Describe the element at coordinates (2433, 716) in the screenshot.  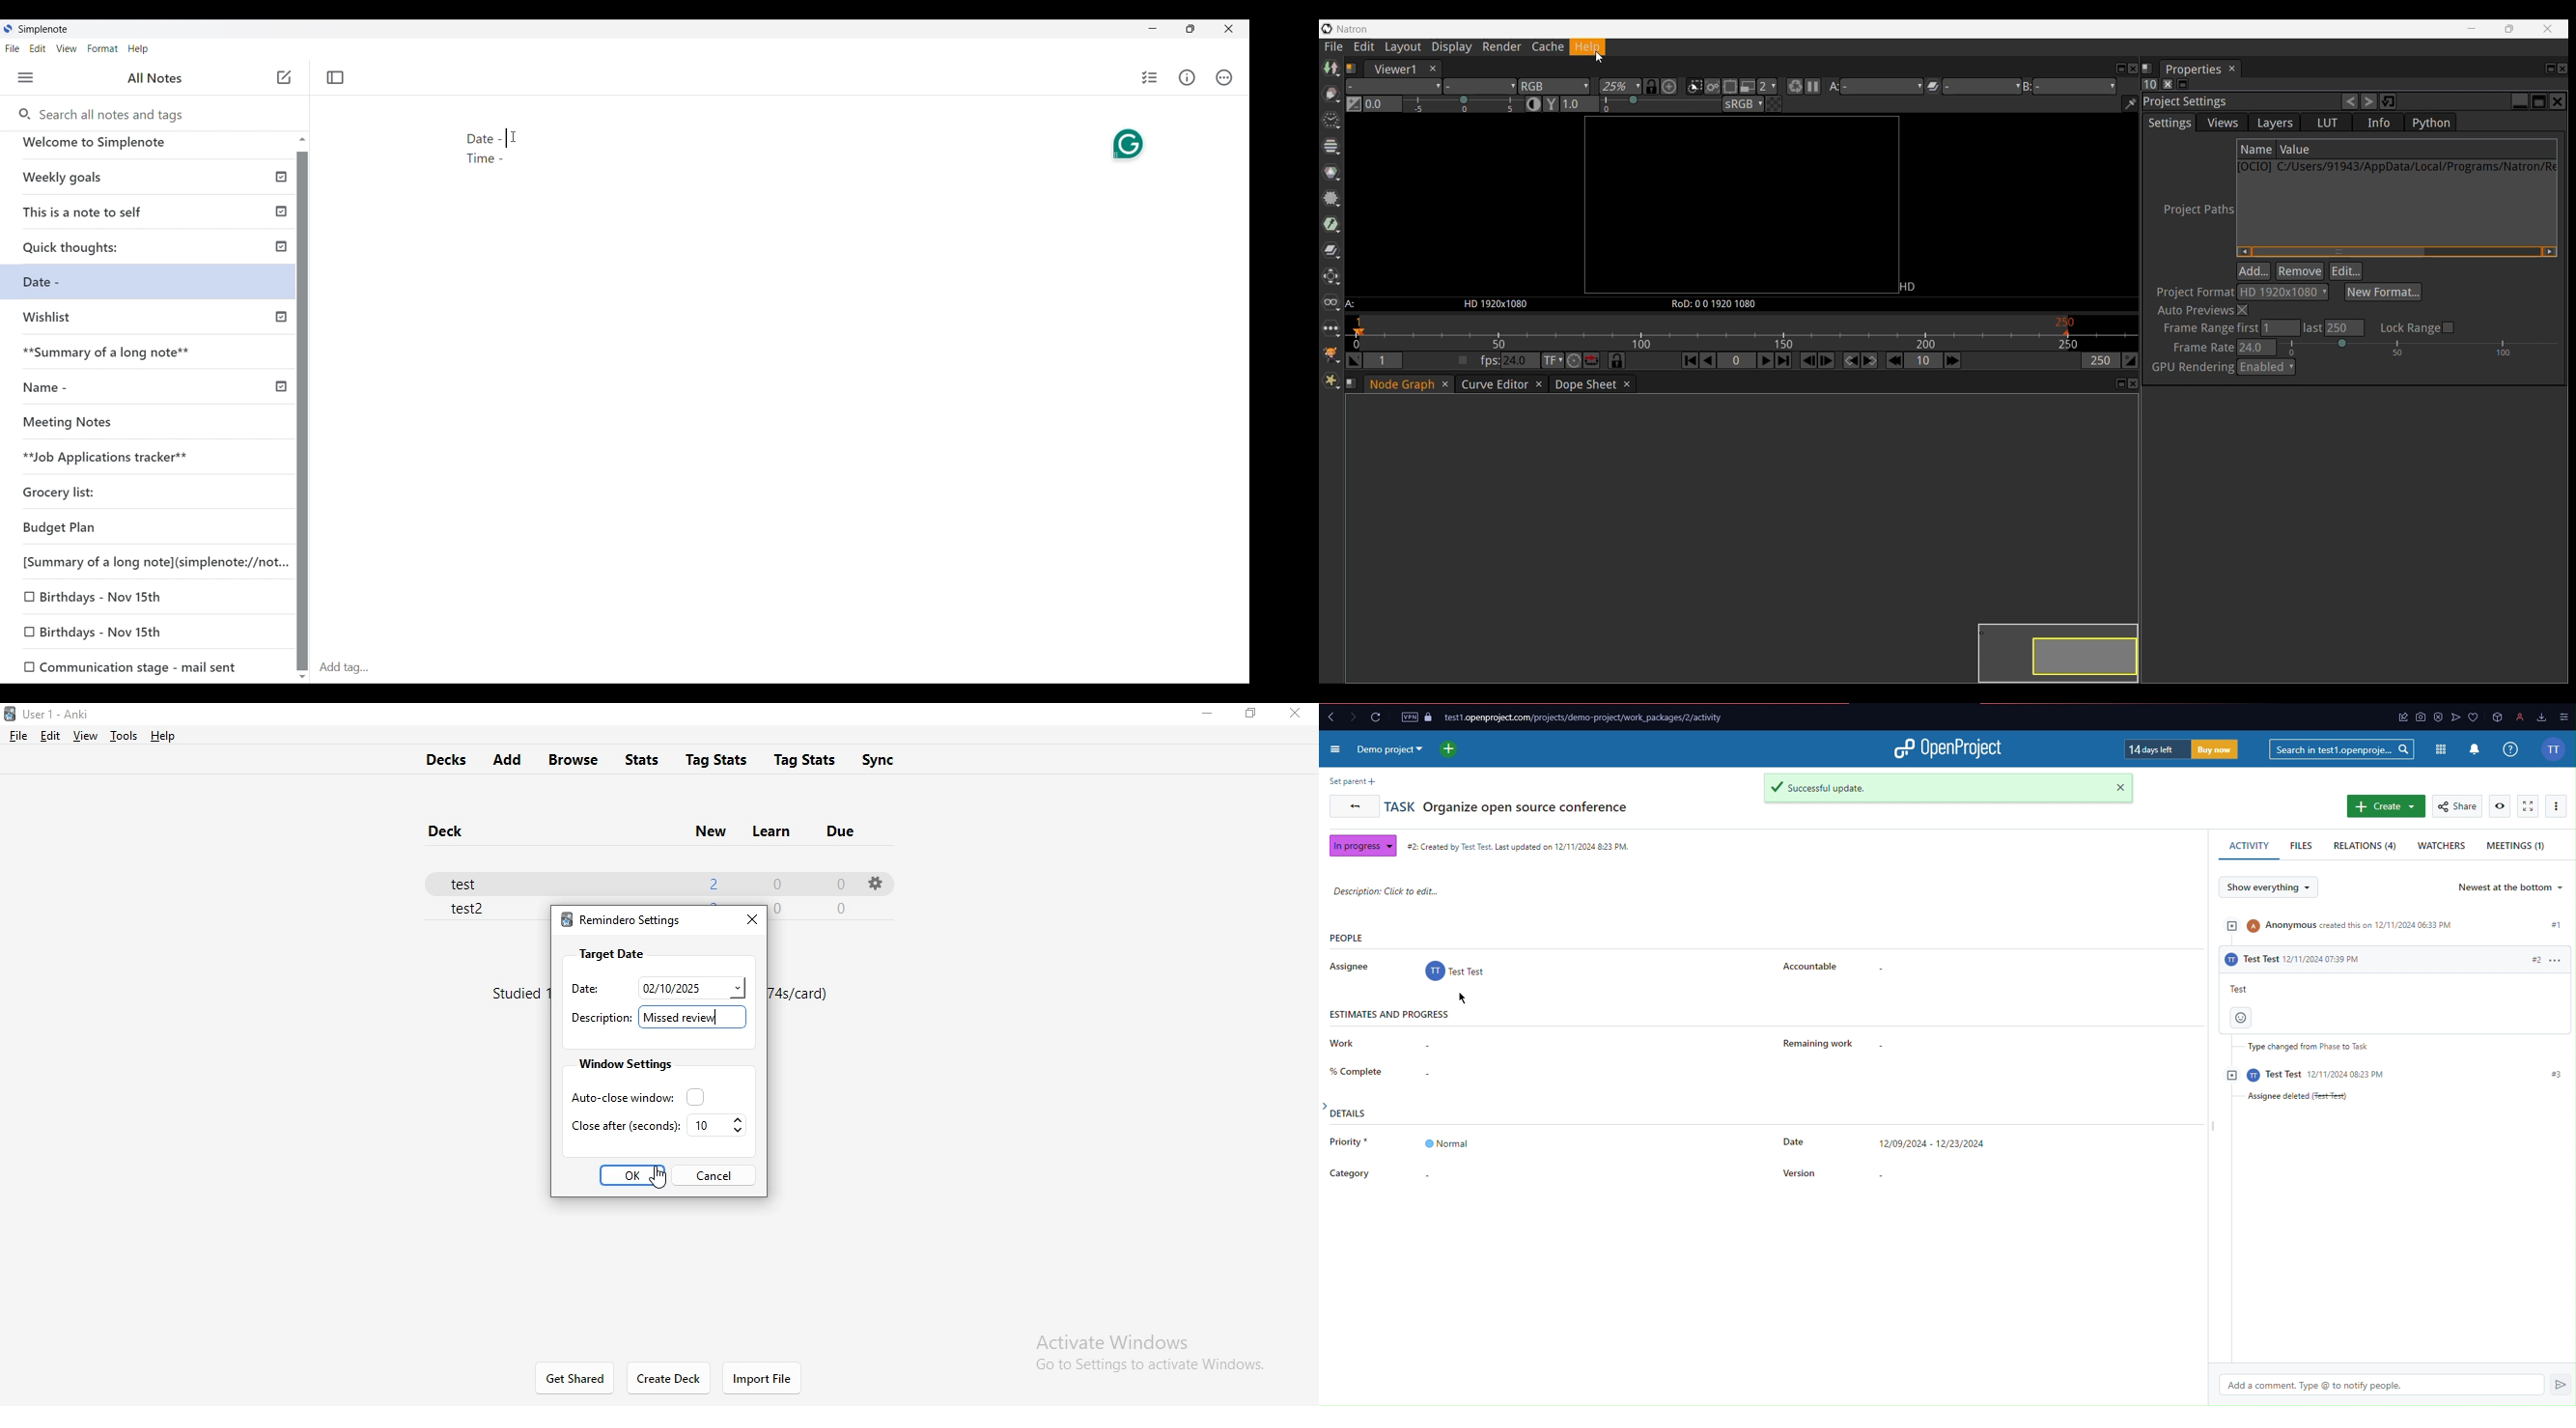
I see `antivirus` at that location.